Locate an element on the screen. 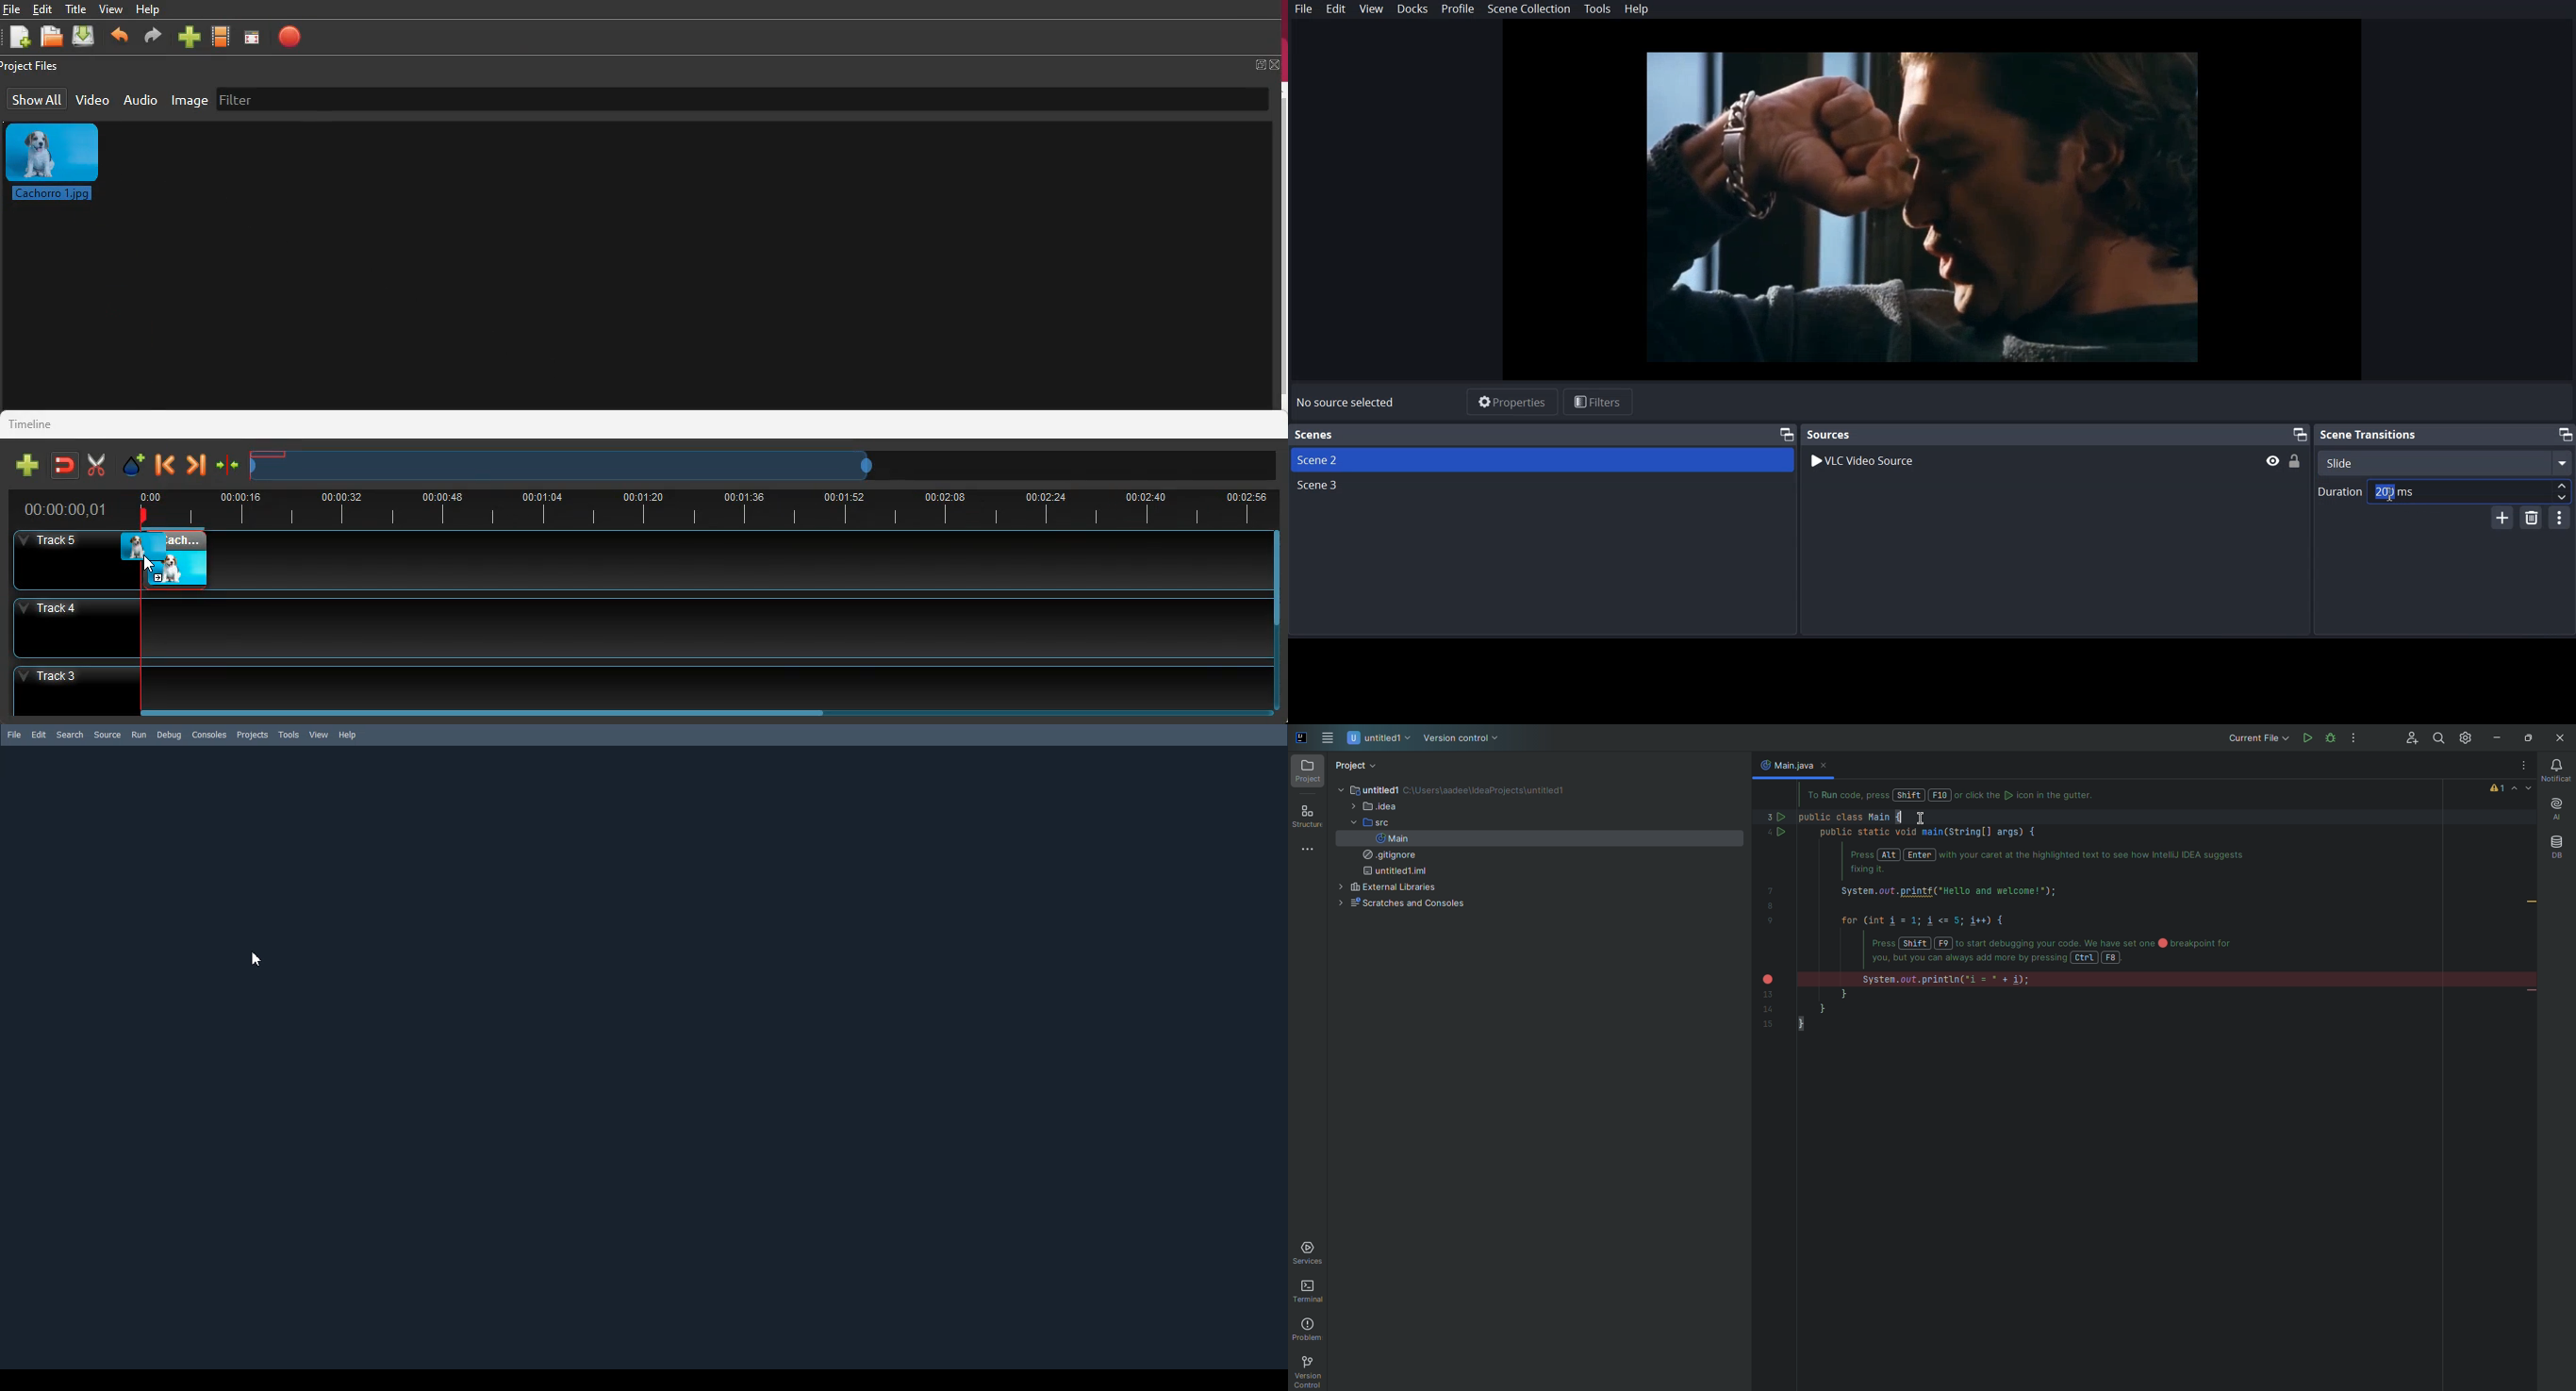 The height and width of the screenshot is (1400, 2576). timeframe is located at coordinates (575, 467).